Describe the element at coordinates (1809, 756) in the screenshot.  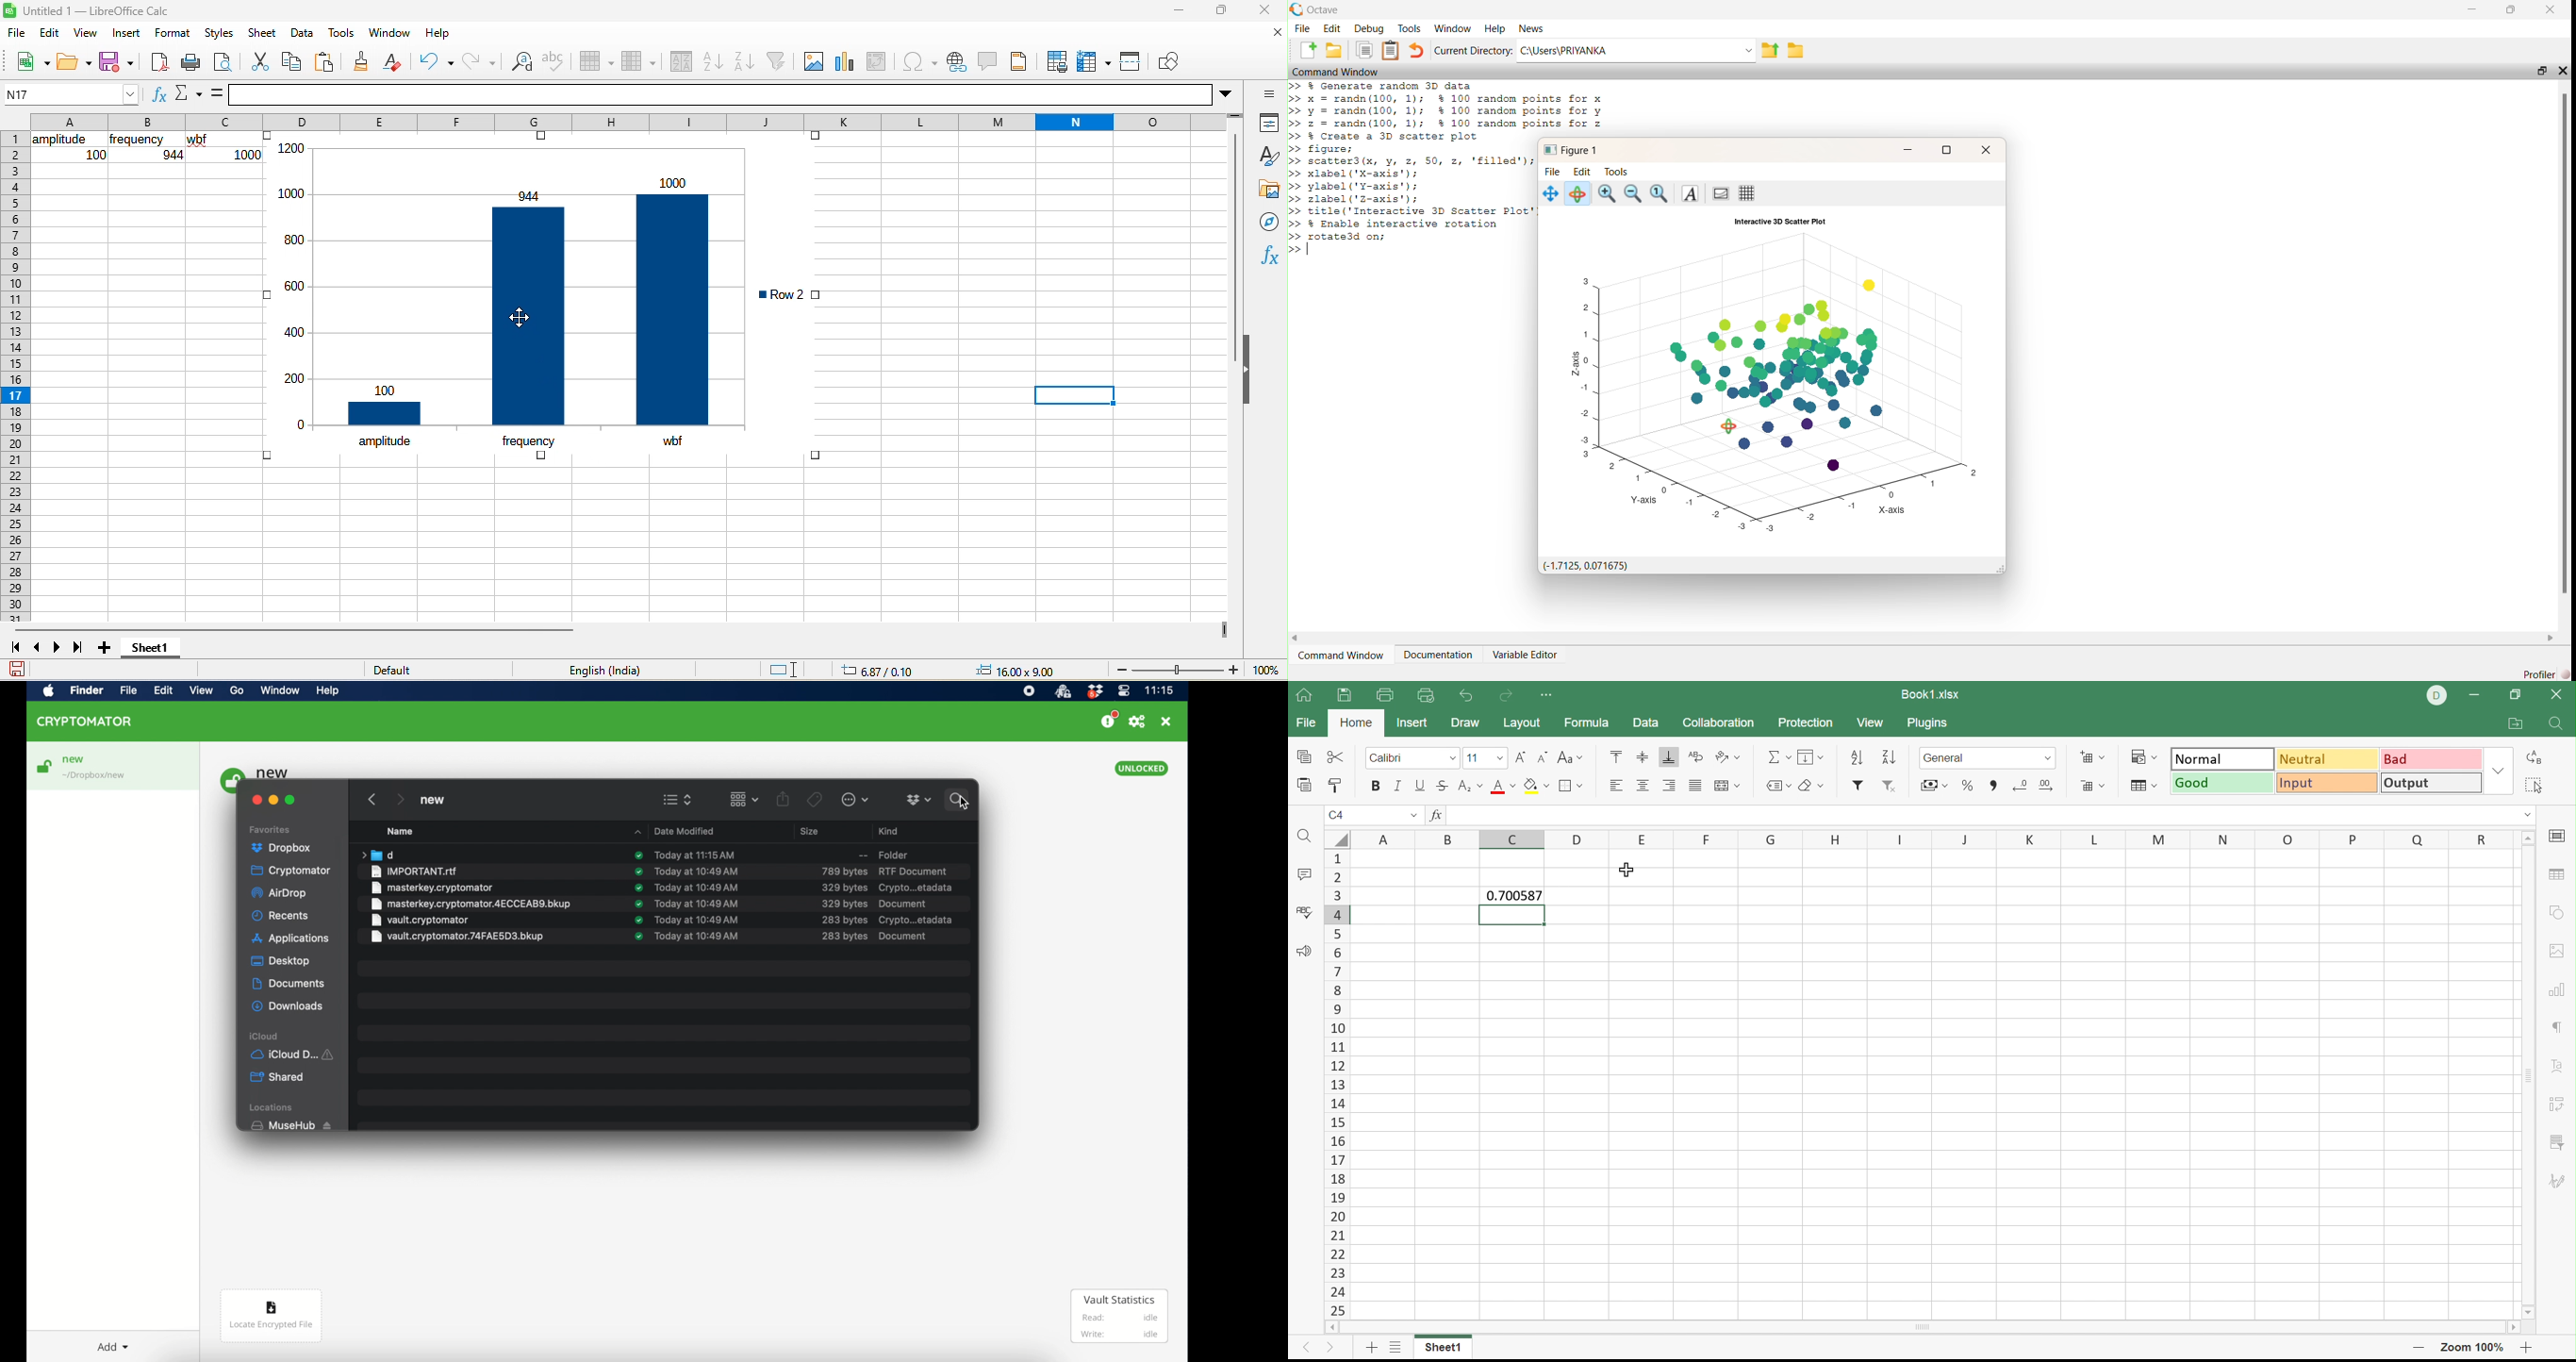
I see `Fill` at that location.